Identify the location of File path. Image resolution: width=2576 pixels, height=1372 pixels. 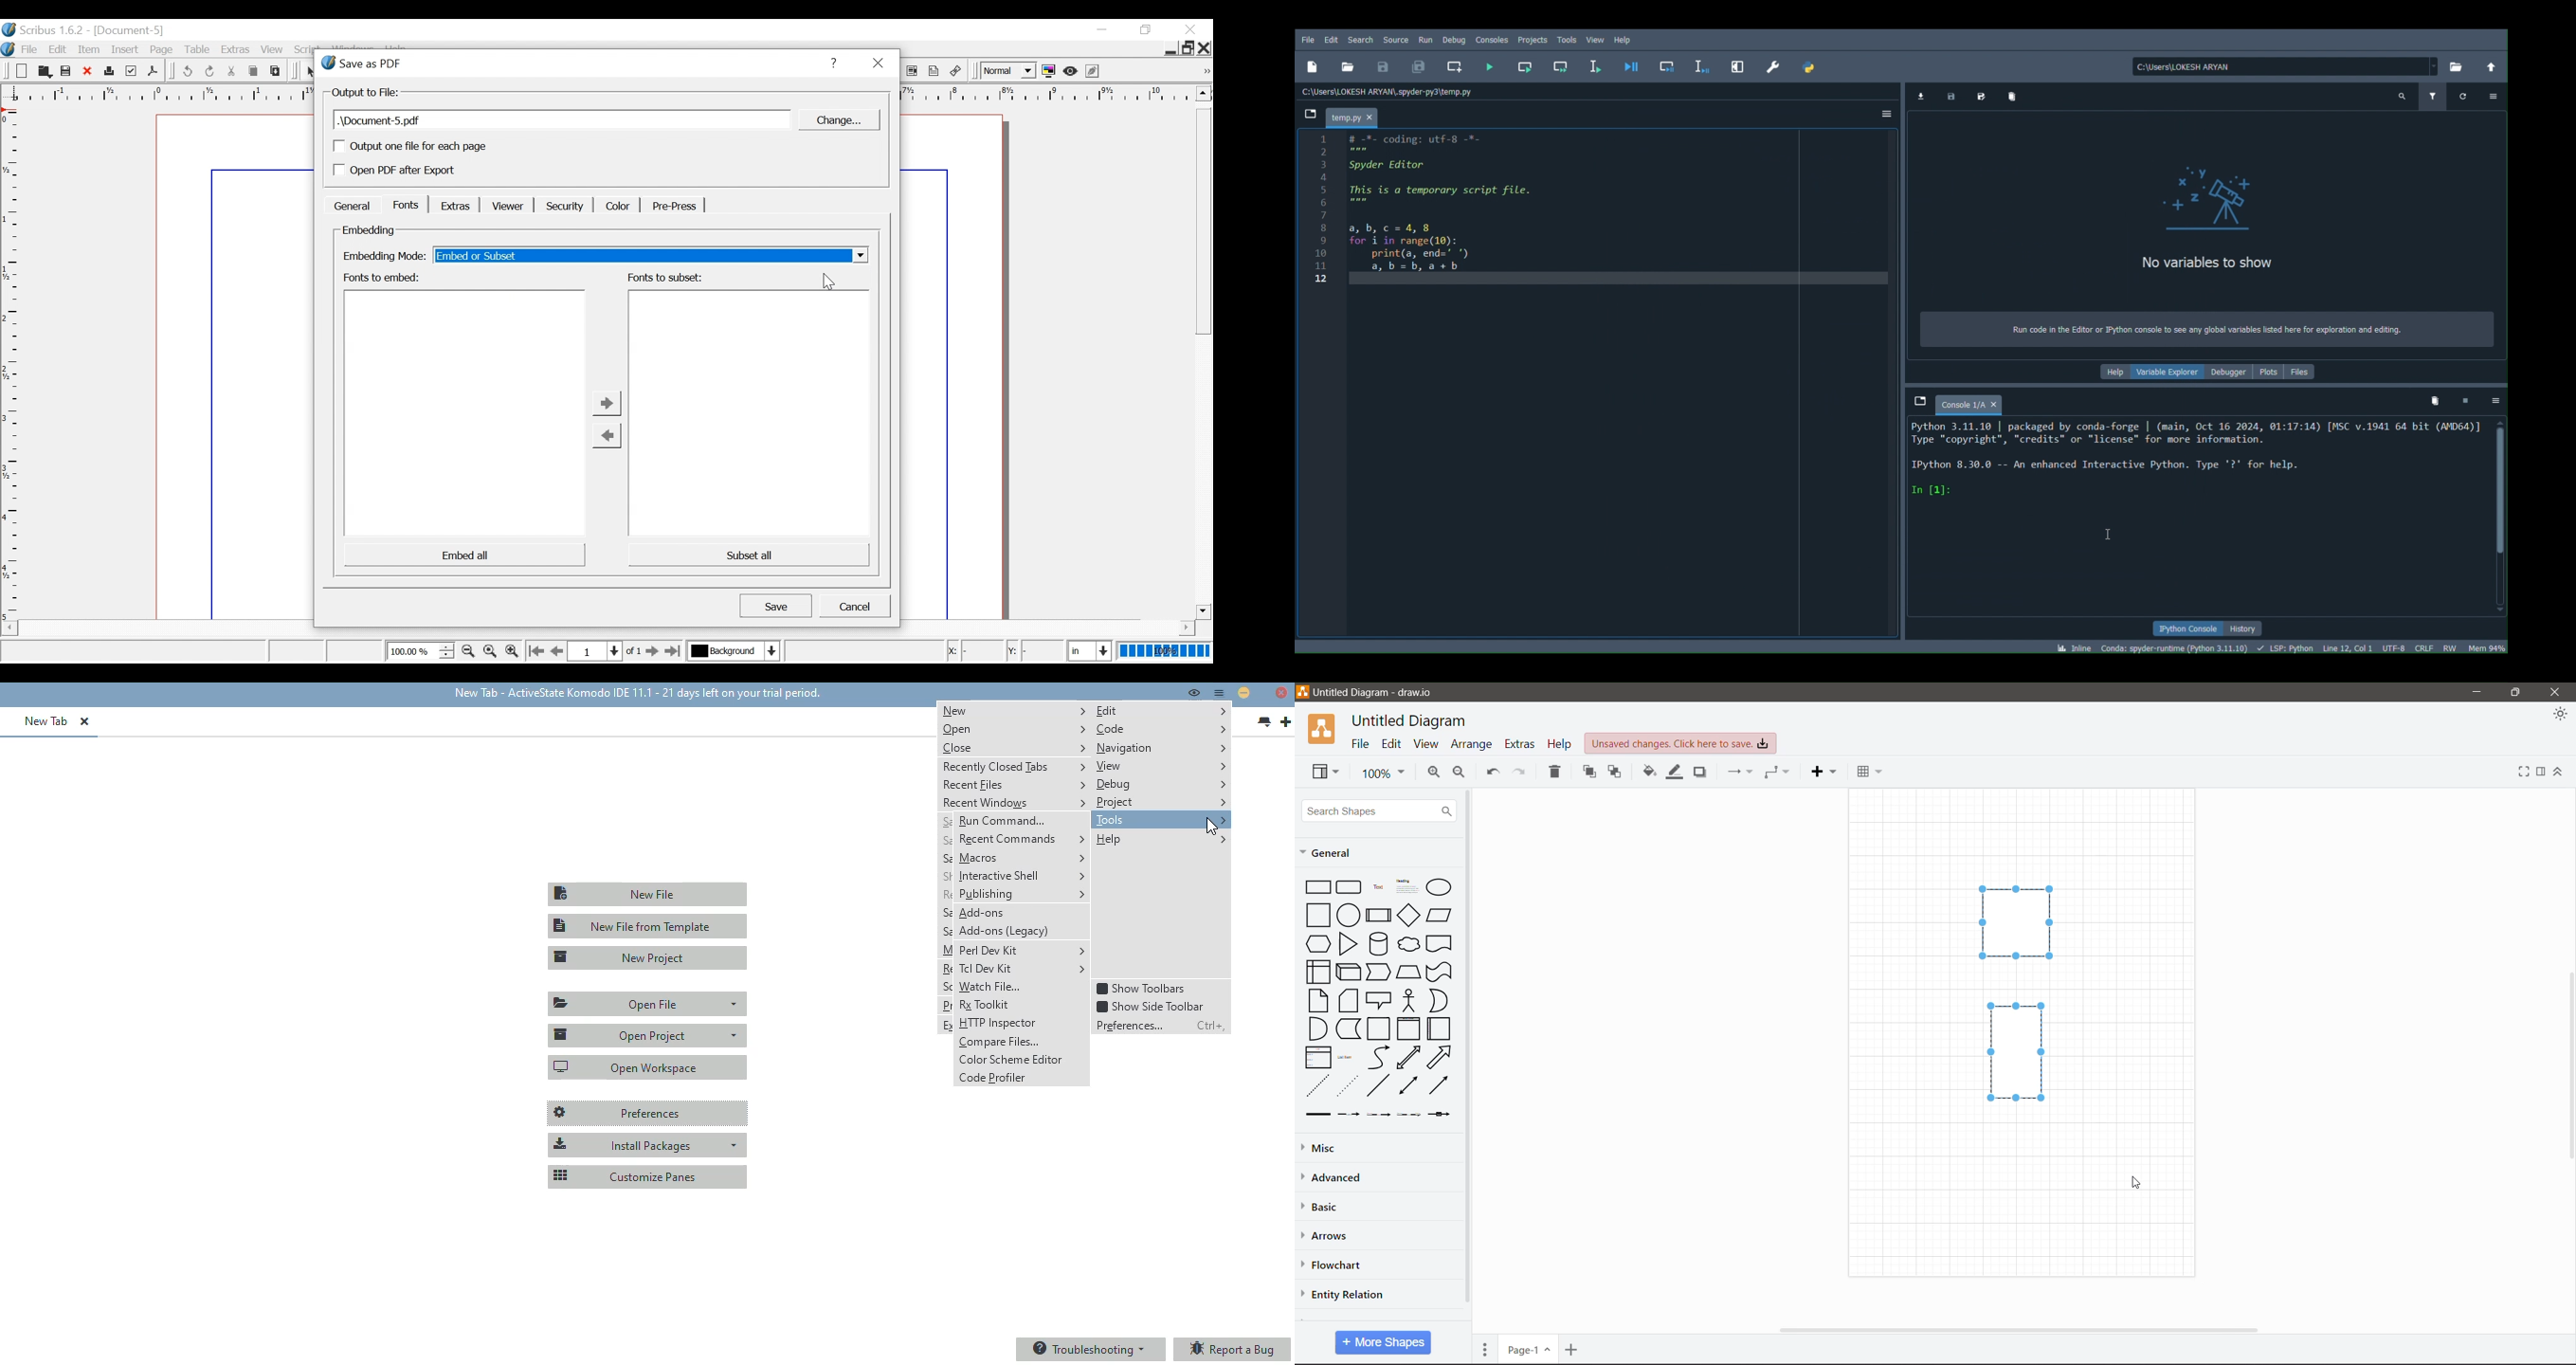
(1391, 90).